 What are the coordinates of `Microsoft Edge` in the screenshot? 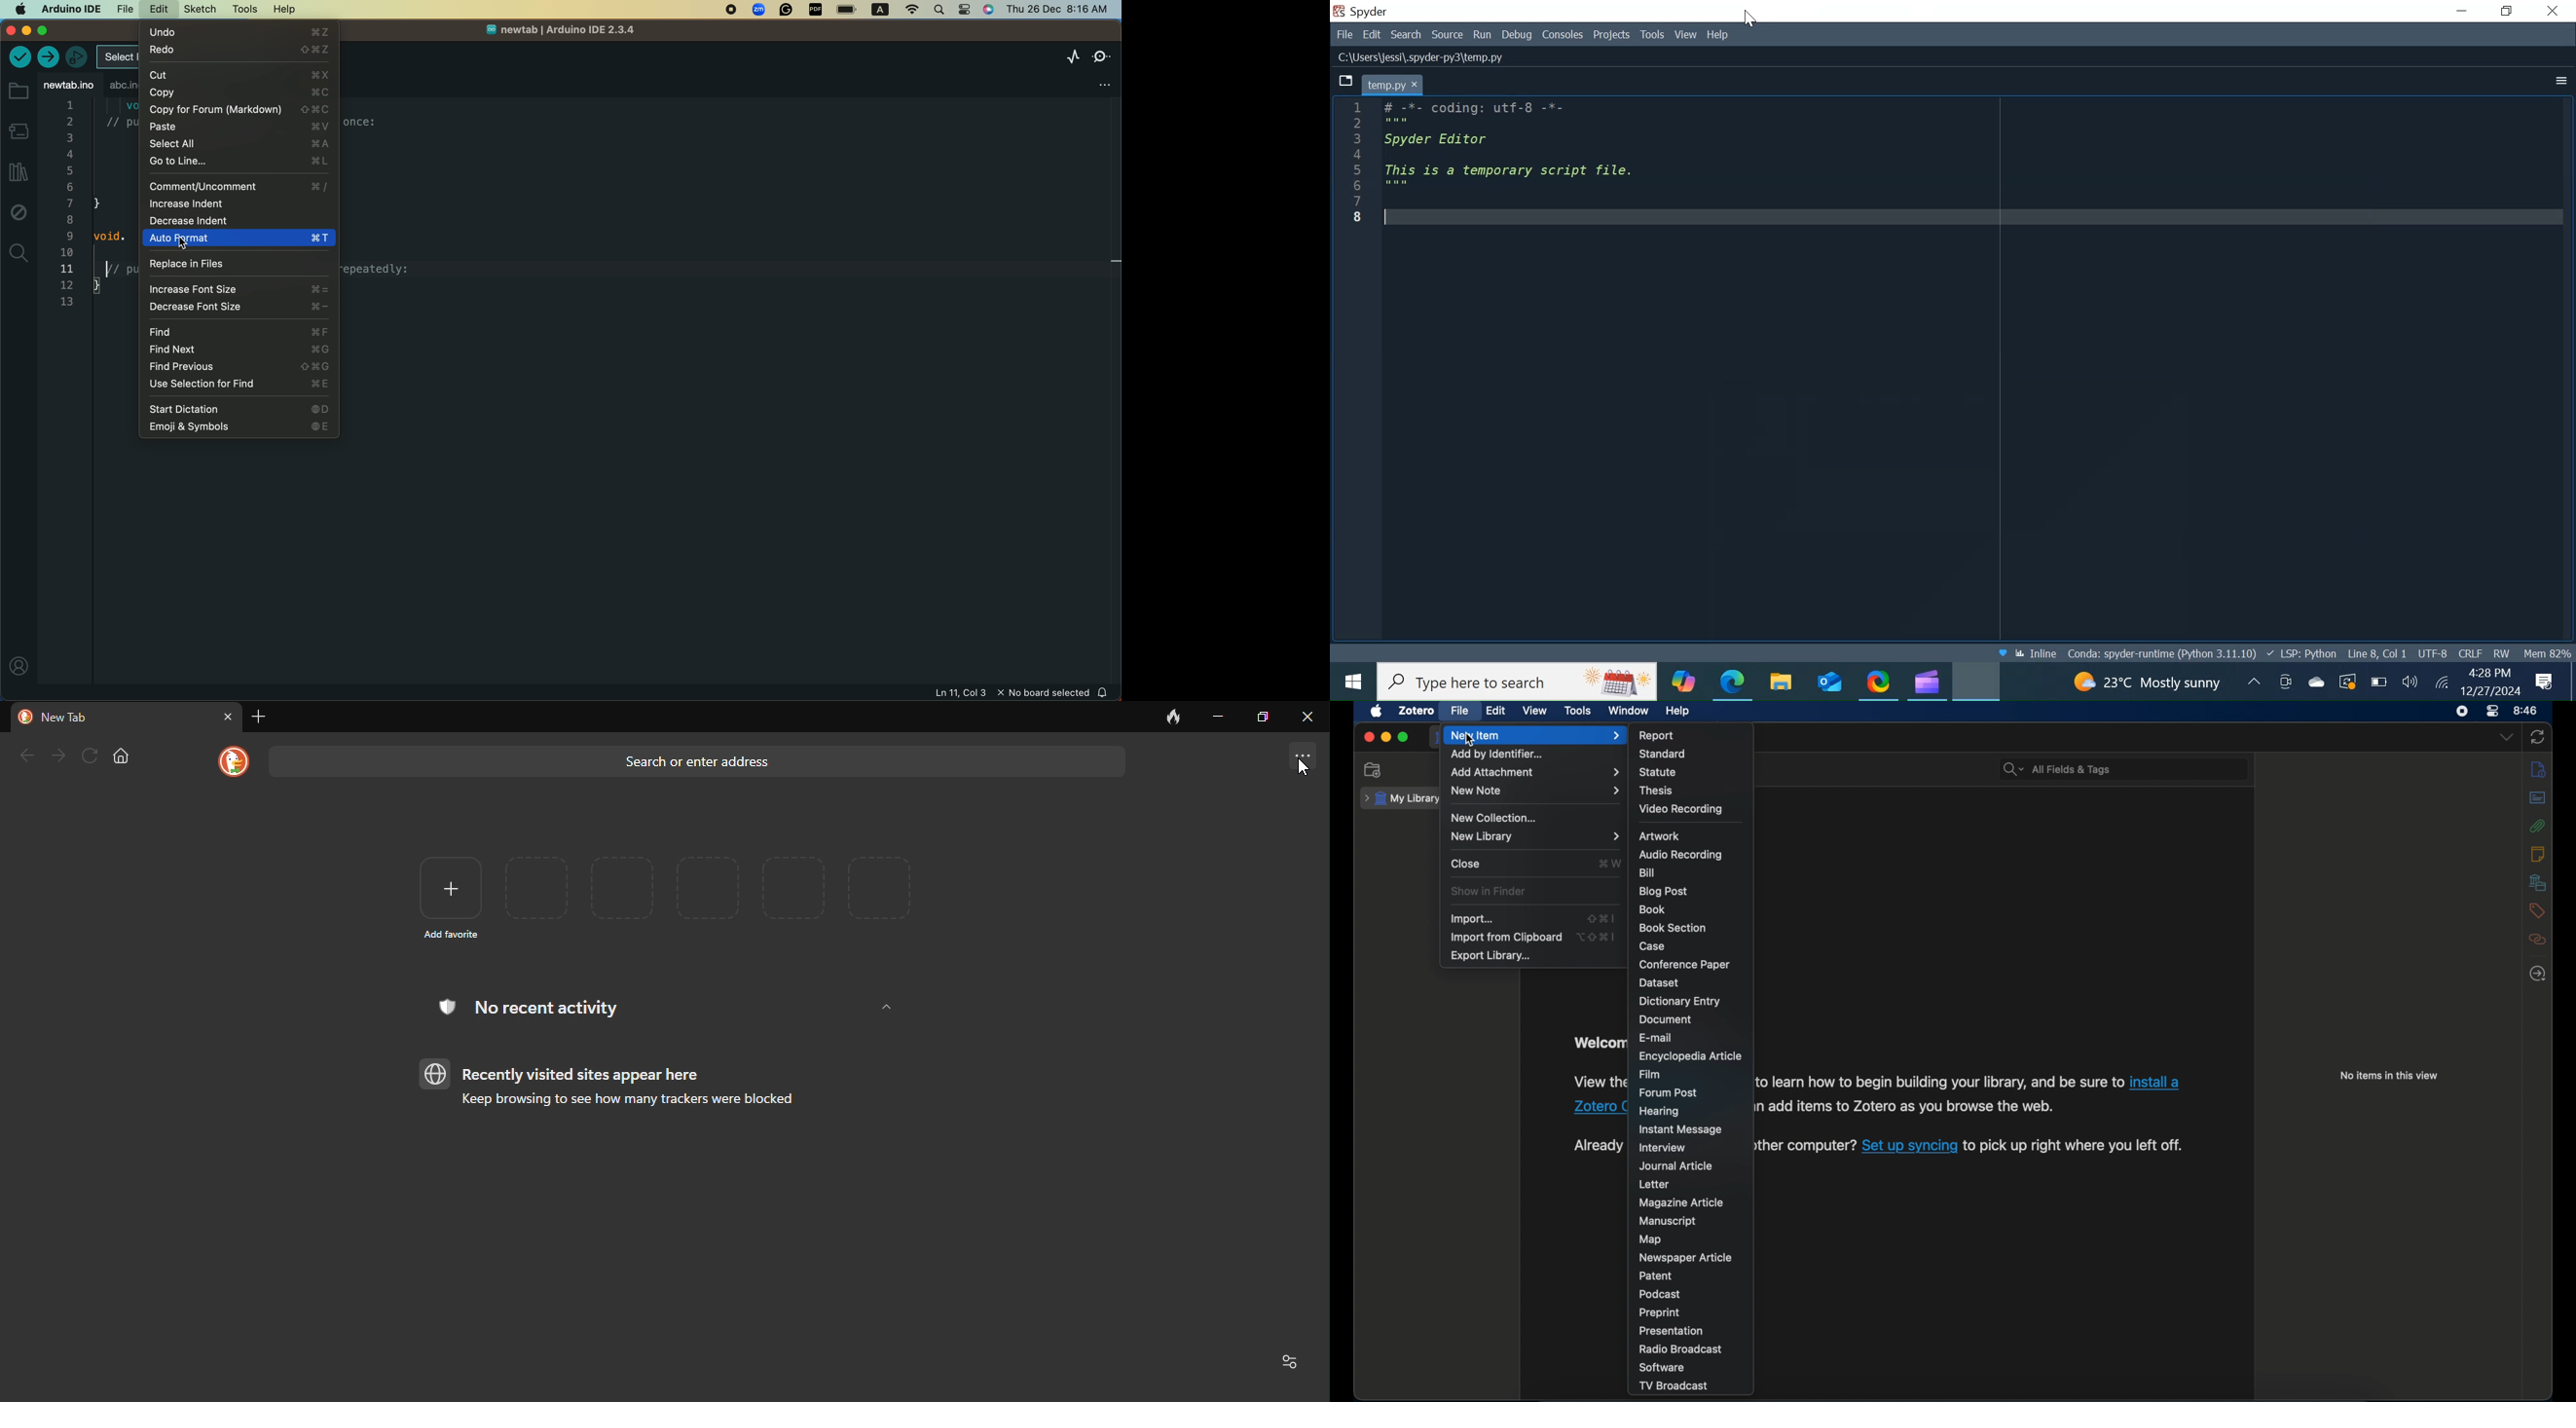 It's located at (1730, 682).